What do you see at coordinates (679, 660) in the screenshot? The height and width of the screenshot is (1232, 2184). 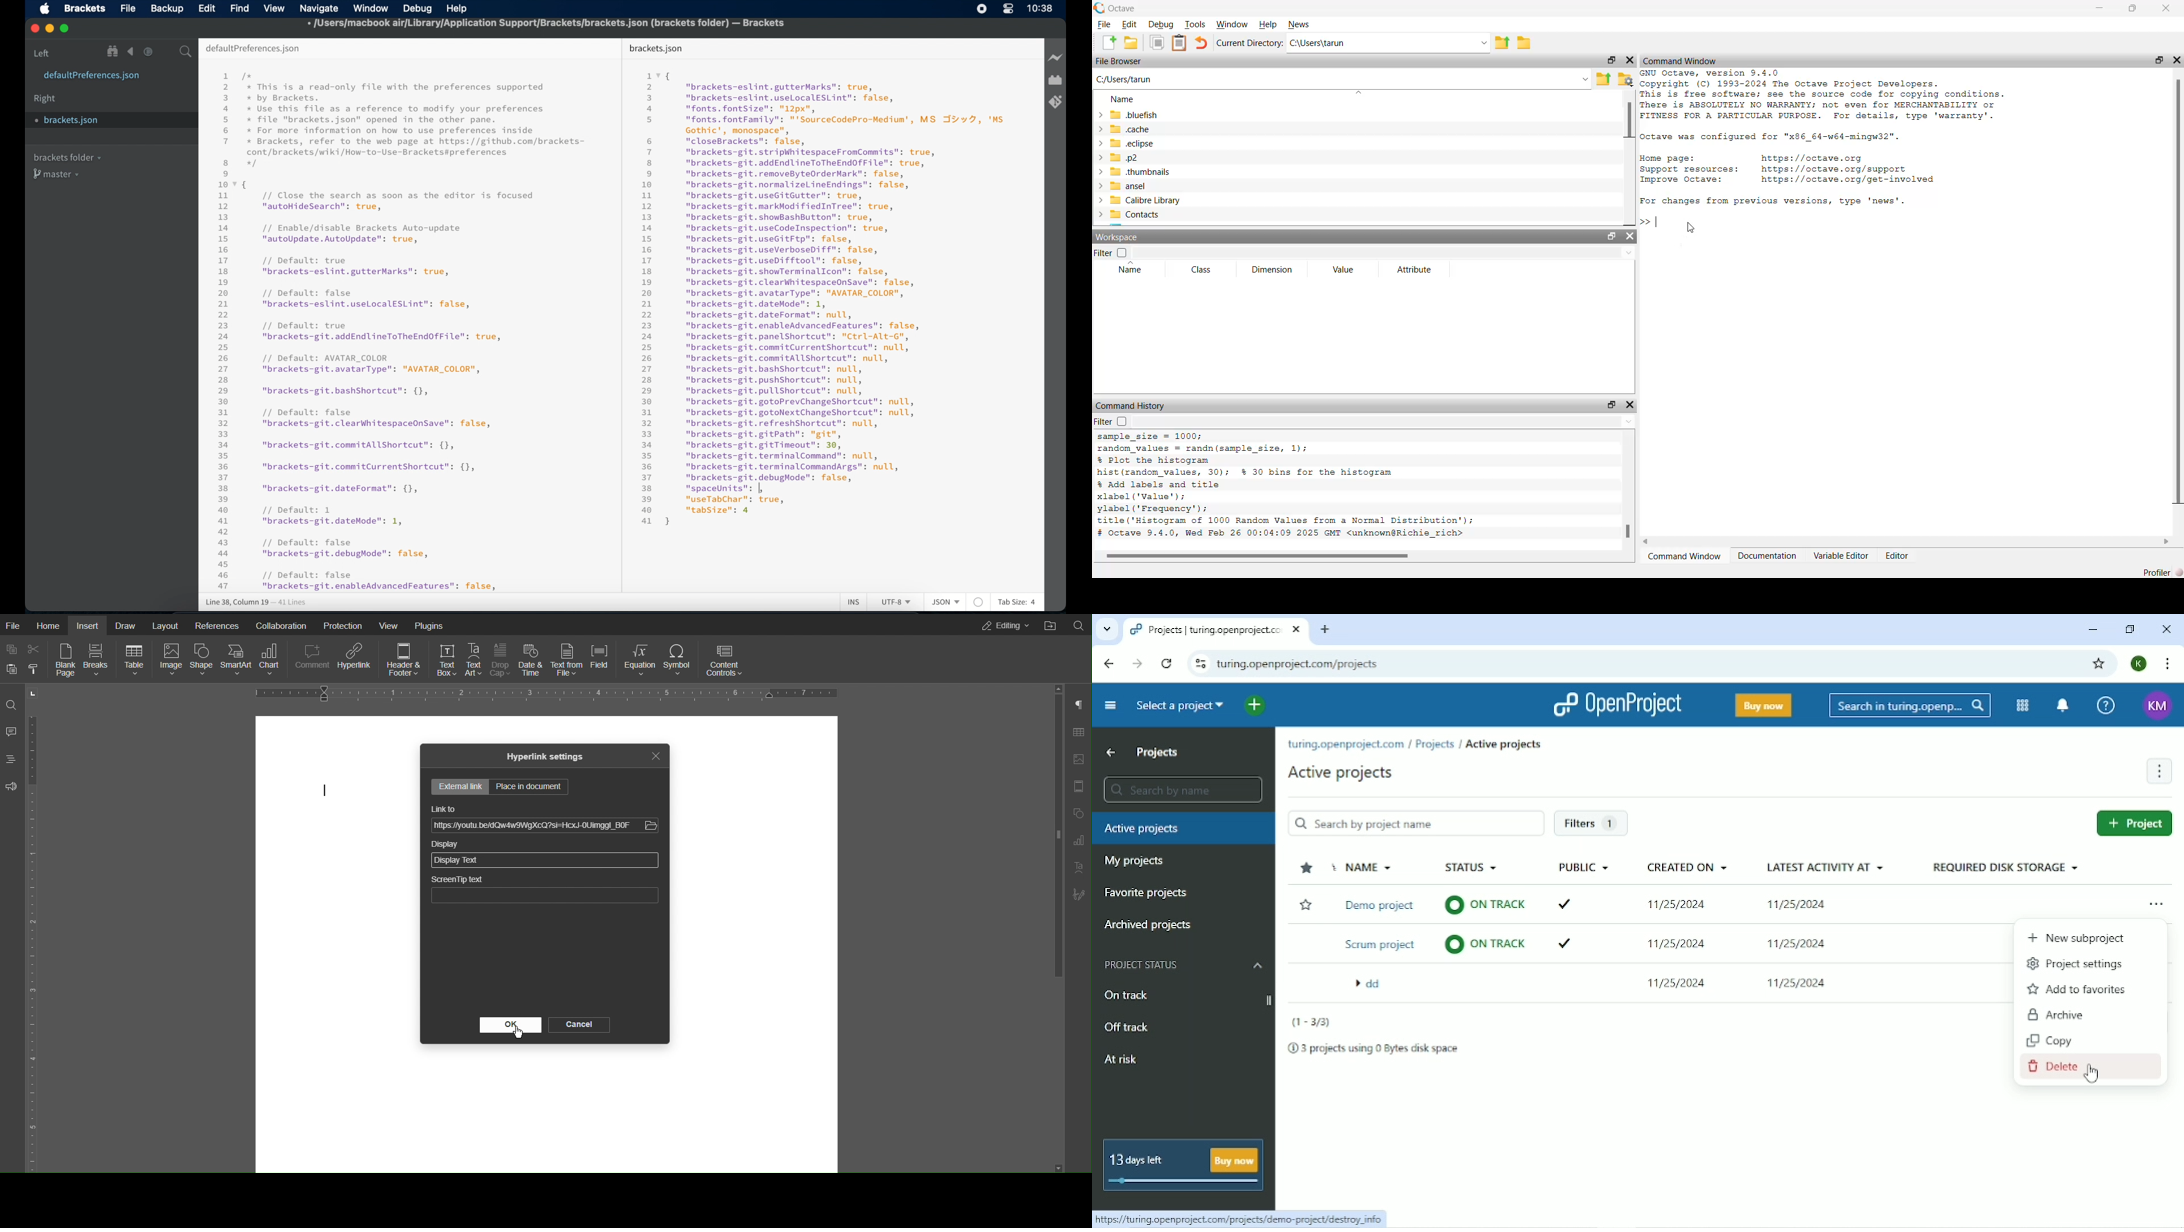 I see `Symbol` at bounding box center [679, 660].